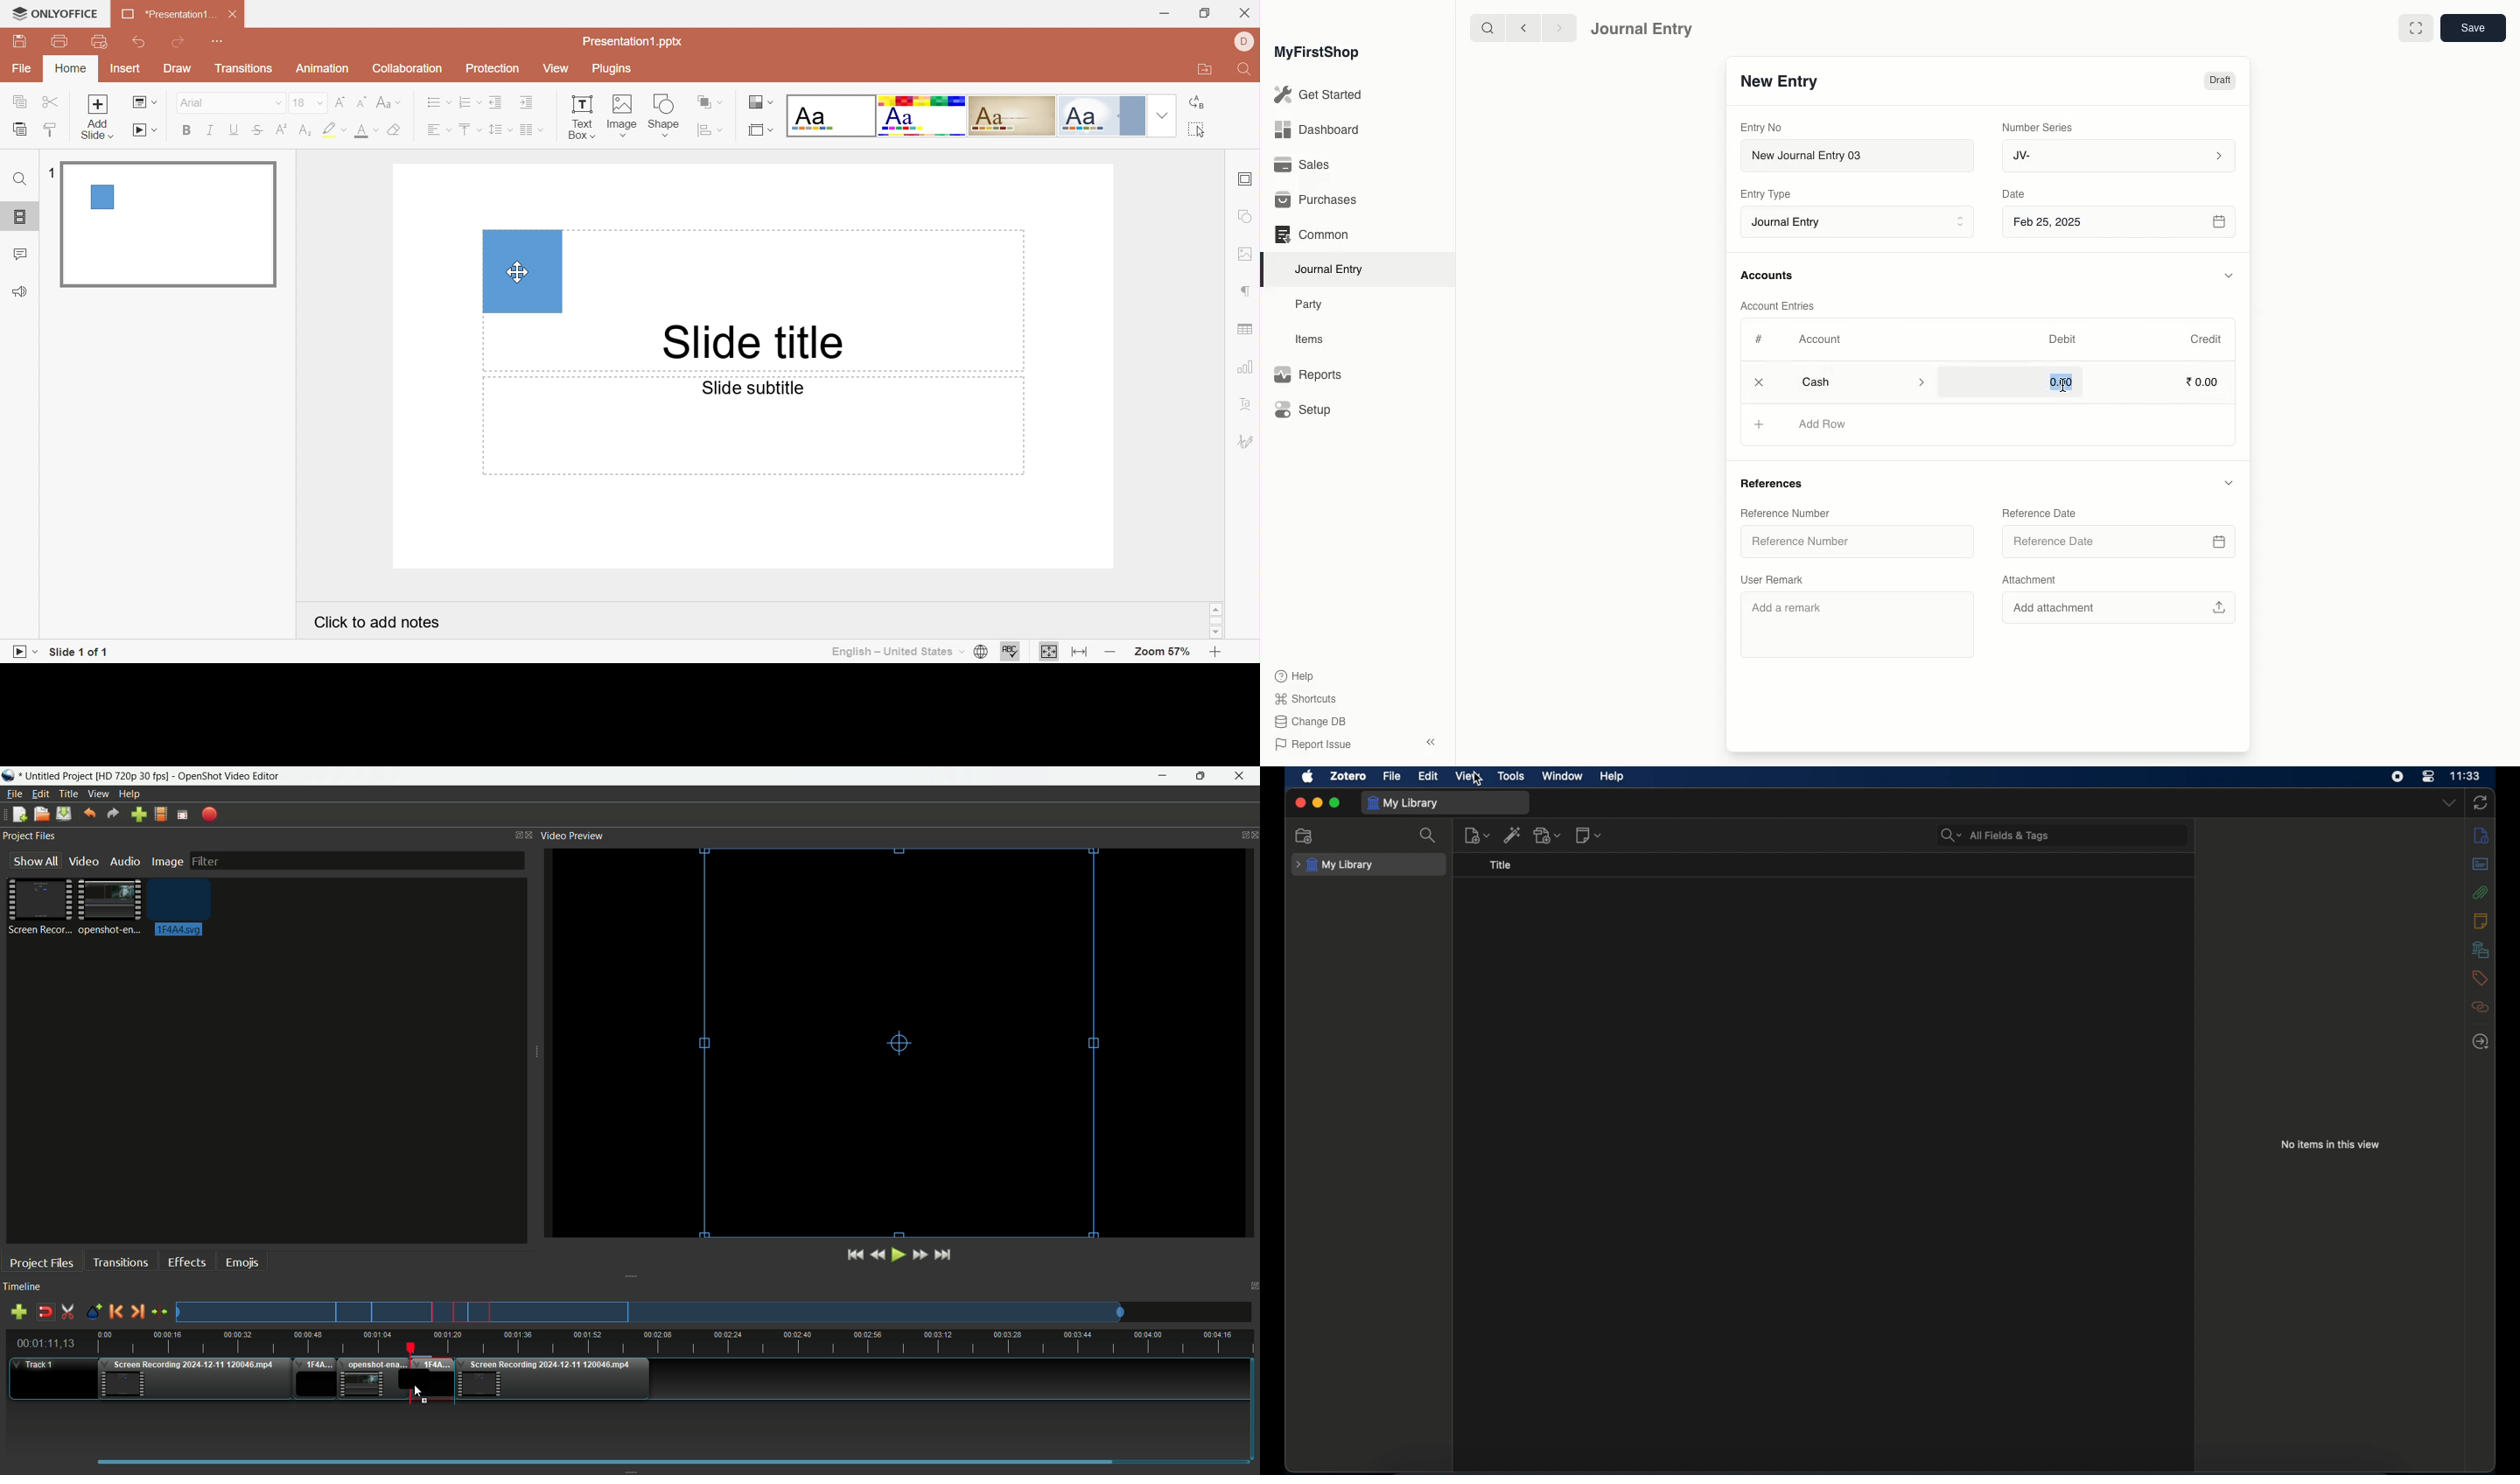 The width and height of the screenshot is (2520, 1484). I want to click on Select all, so click(1199, 131).